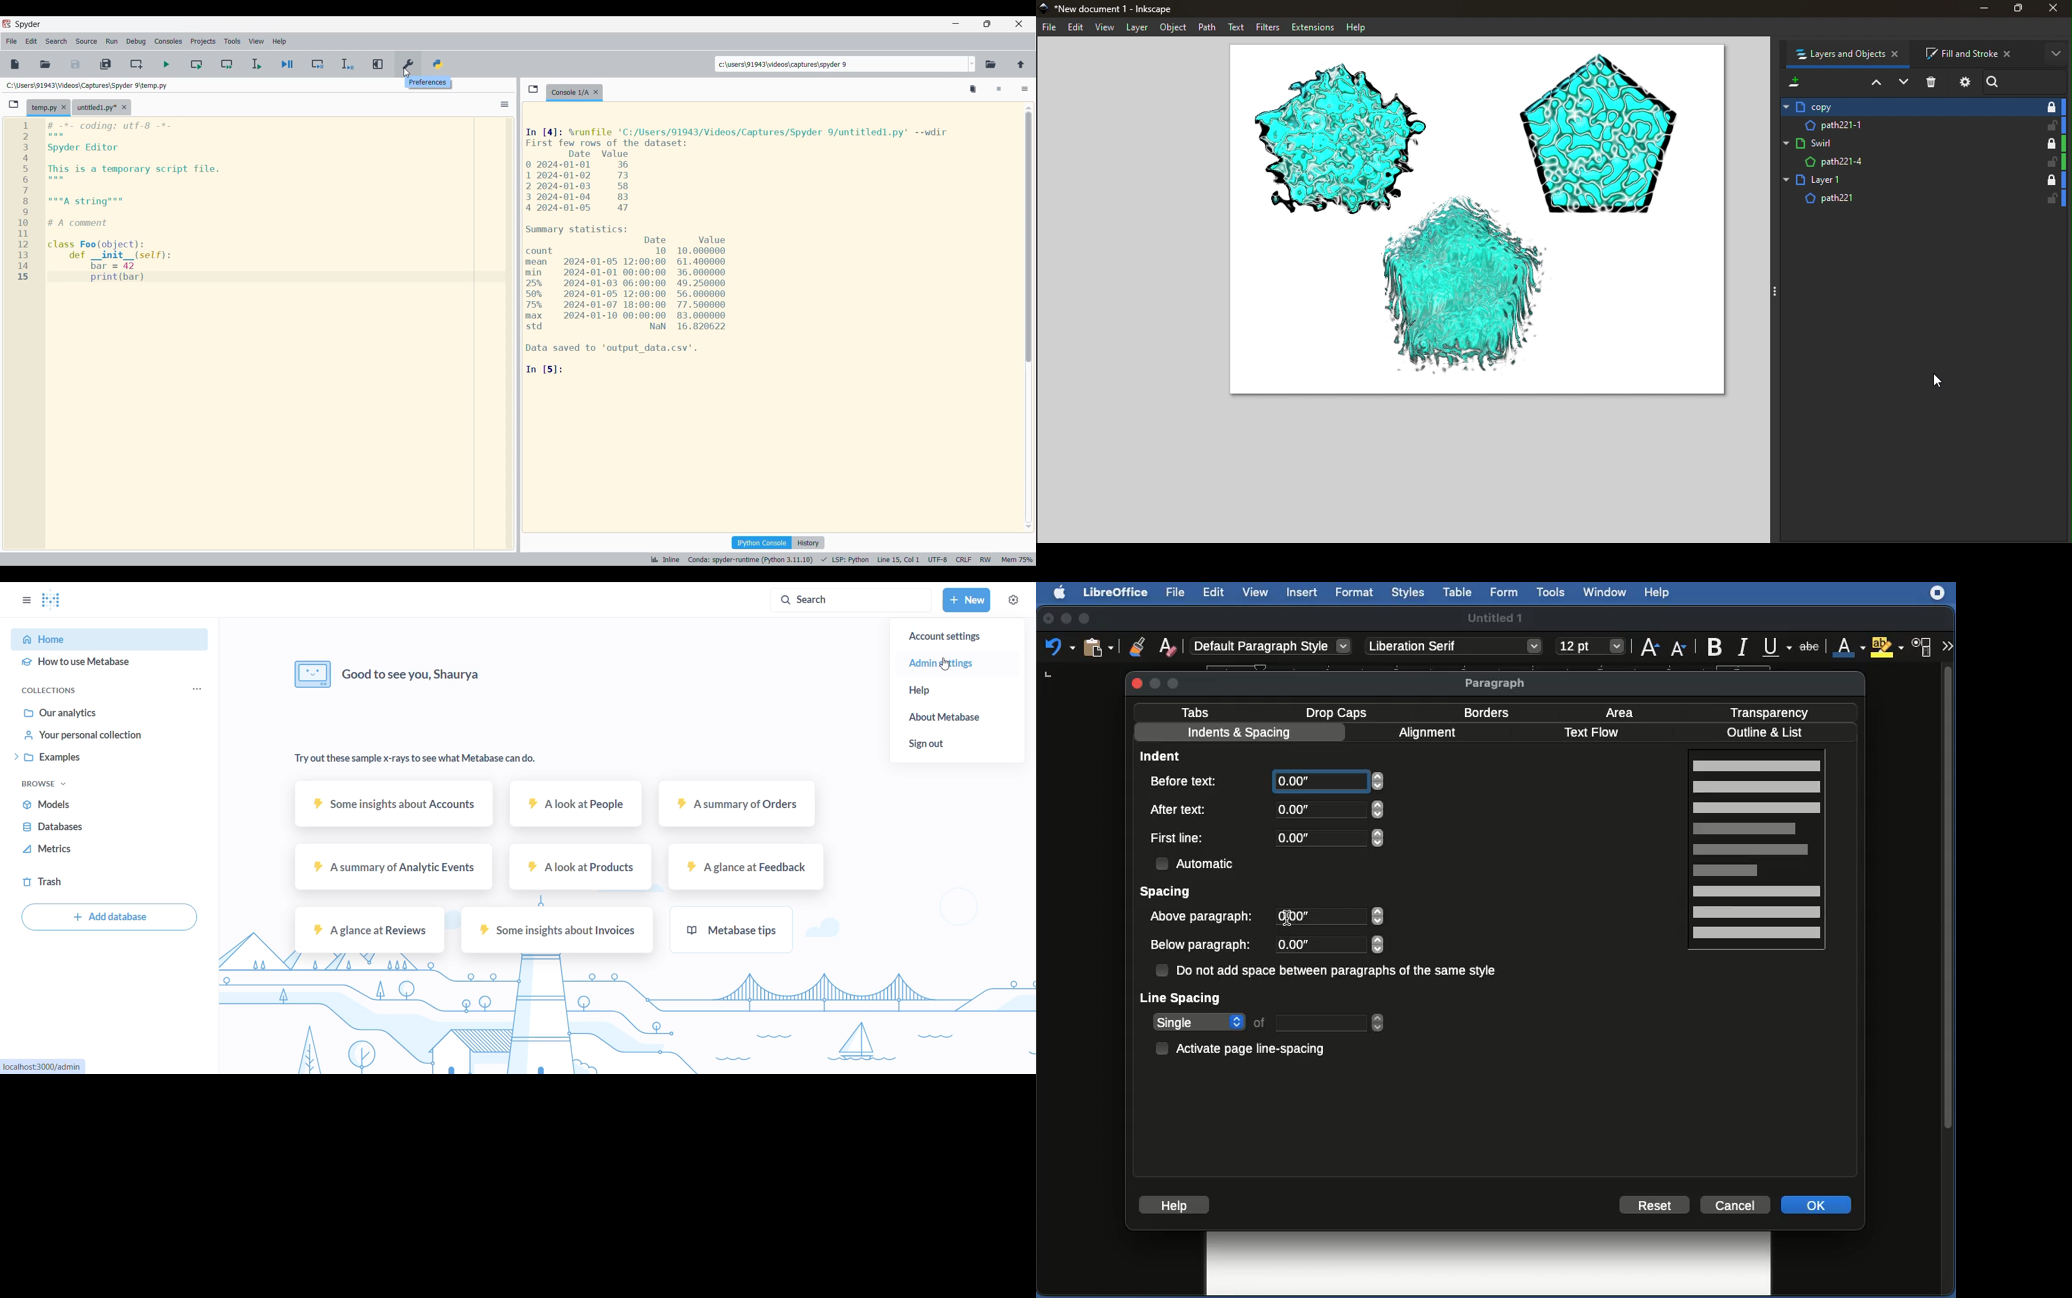 The image size is (2072, 1316). I want to click on Browse tab, so click(13, 105).